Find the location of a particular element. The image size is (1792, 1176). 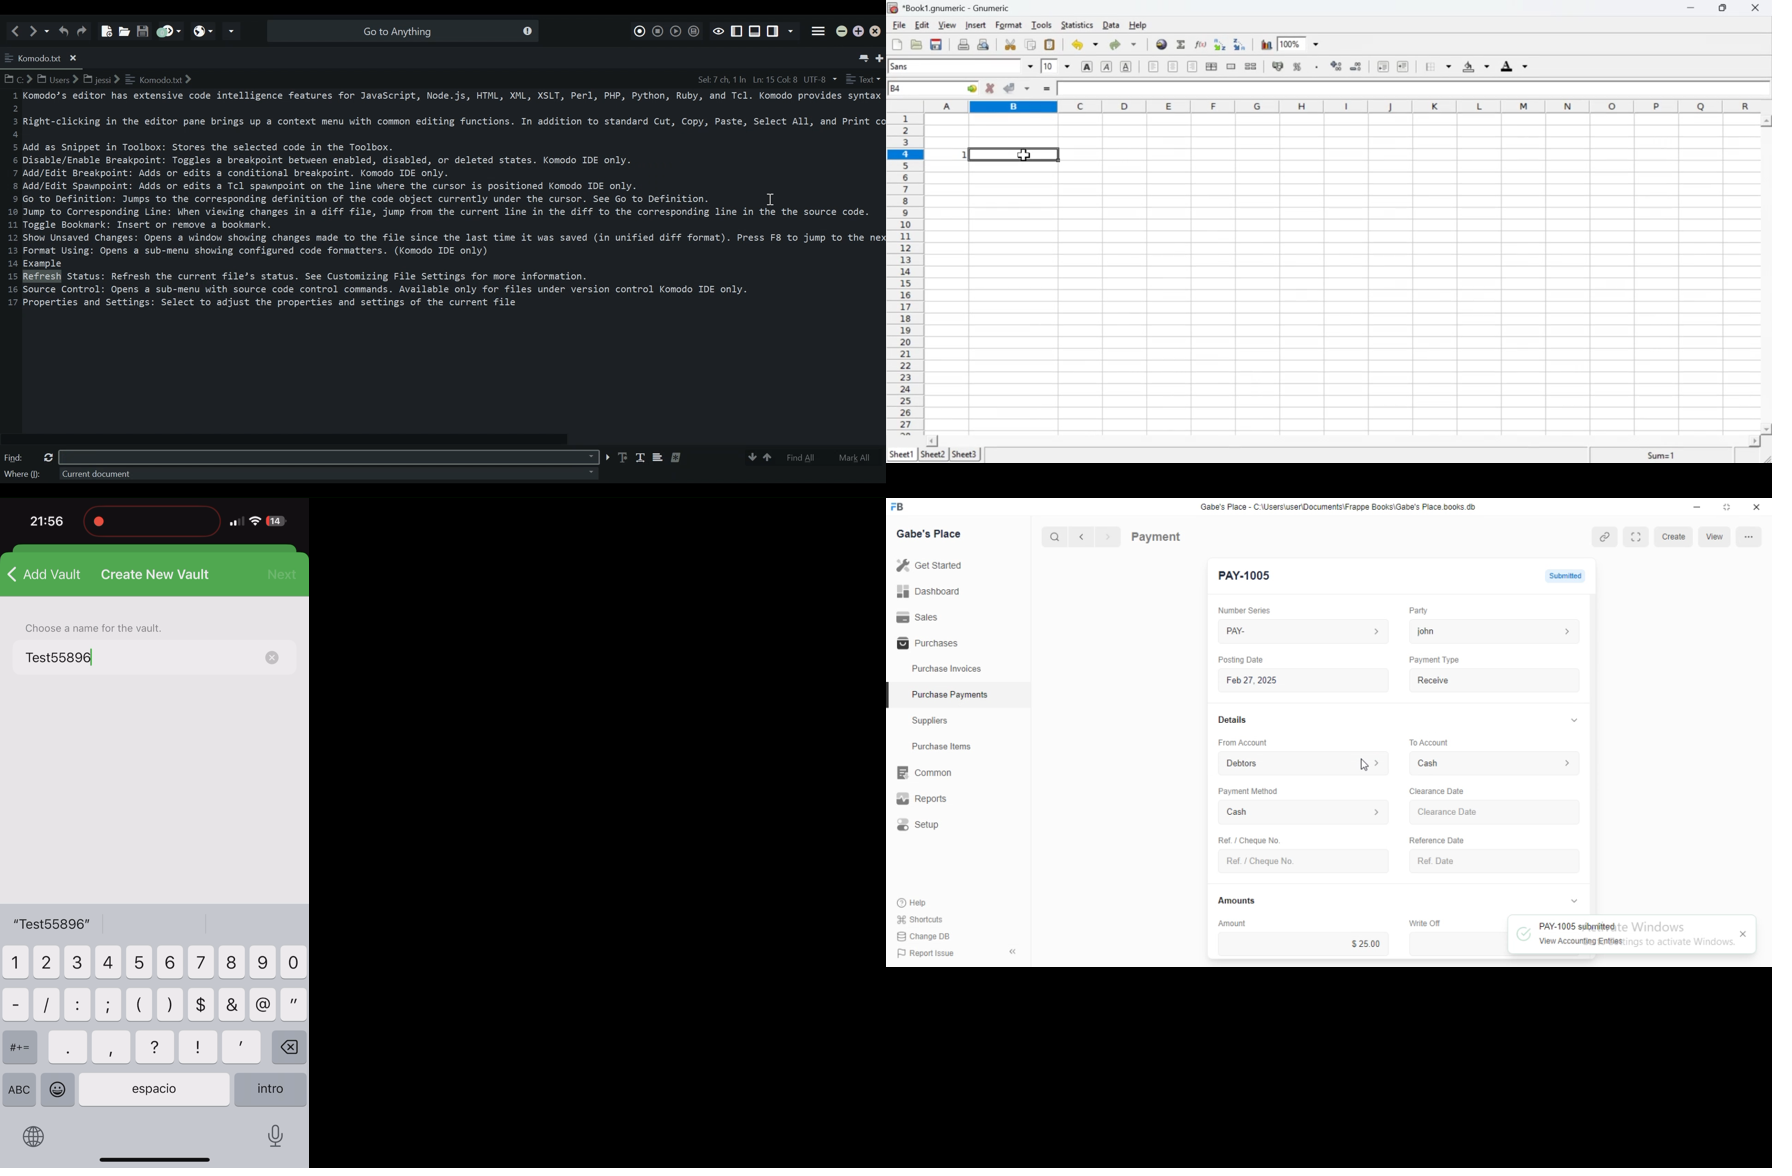

Reference Date is located at coordinates (1436, 839).